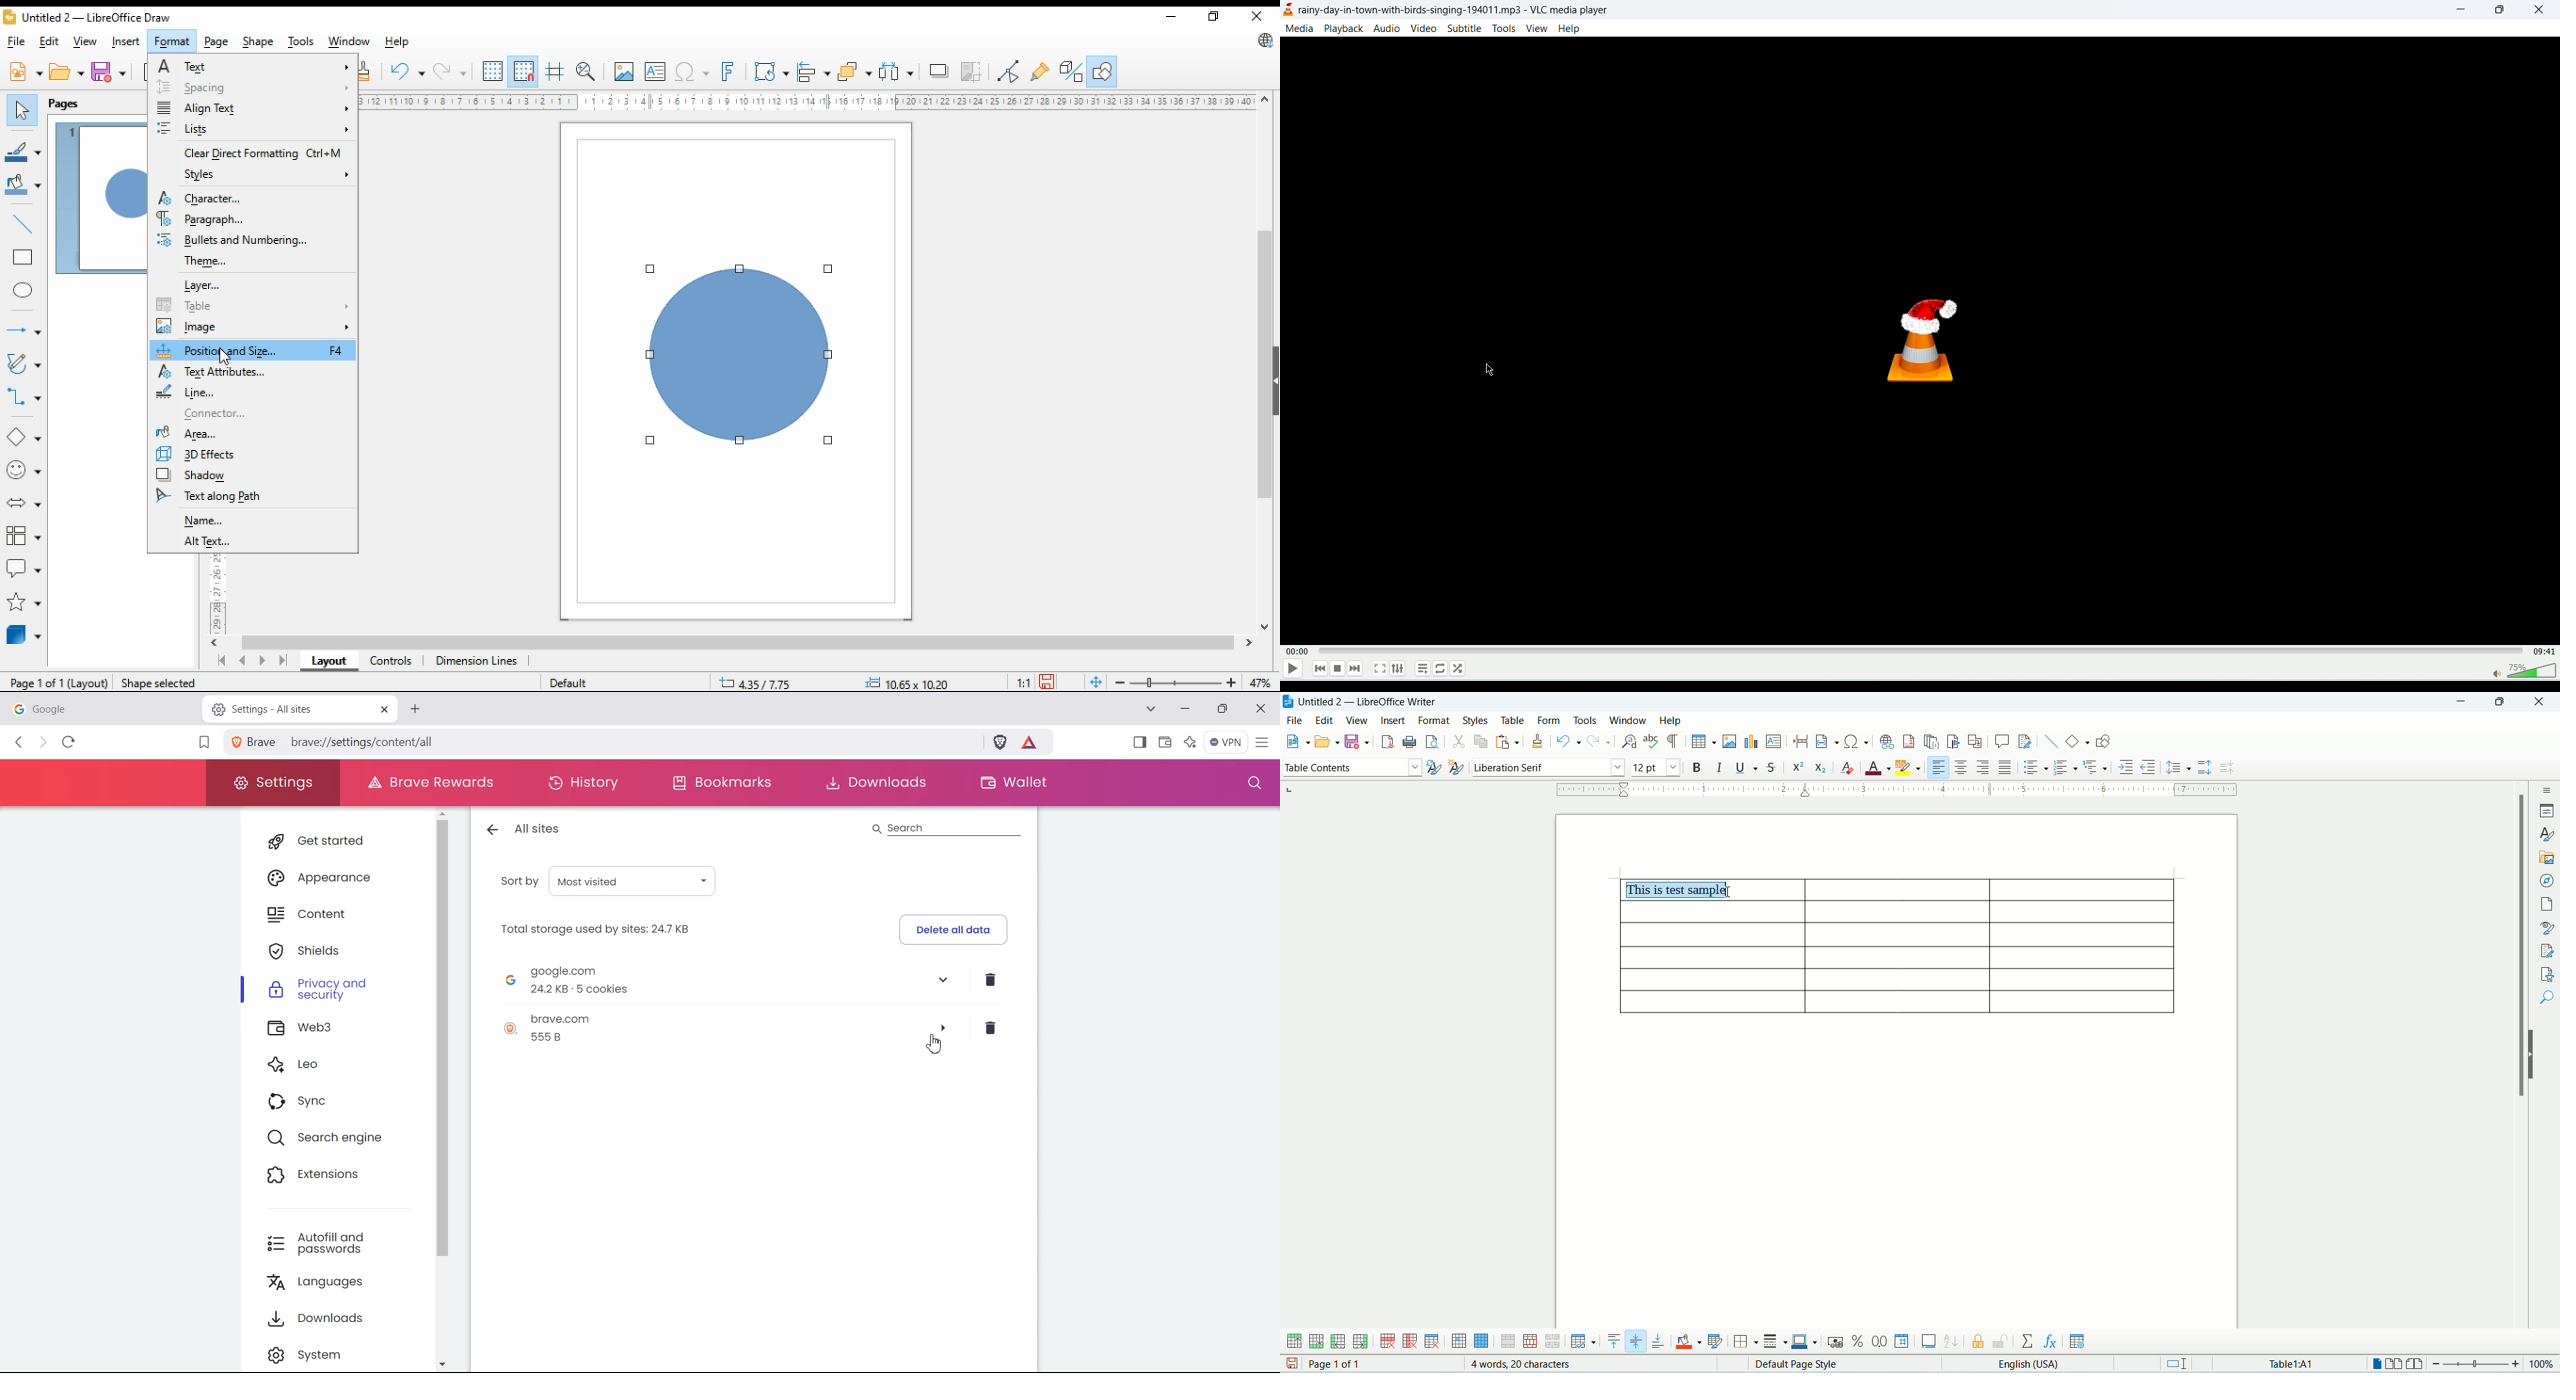 The height and width of the screenshot is (1400, 2576). I want to click on insert line, so click(24, 225).